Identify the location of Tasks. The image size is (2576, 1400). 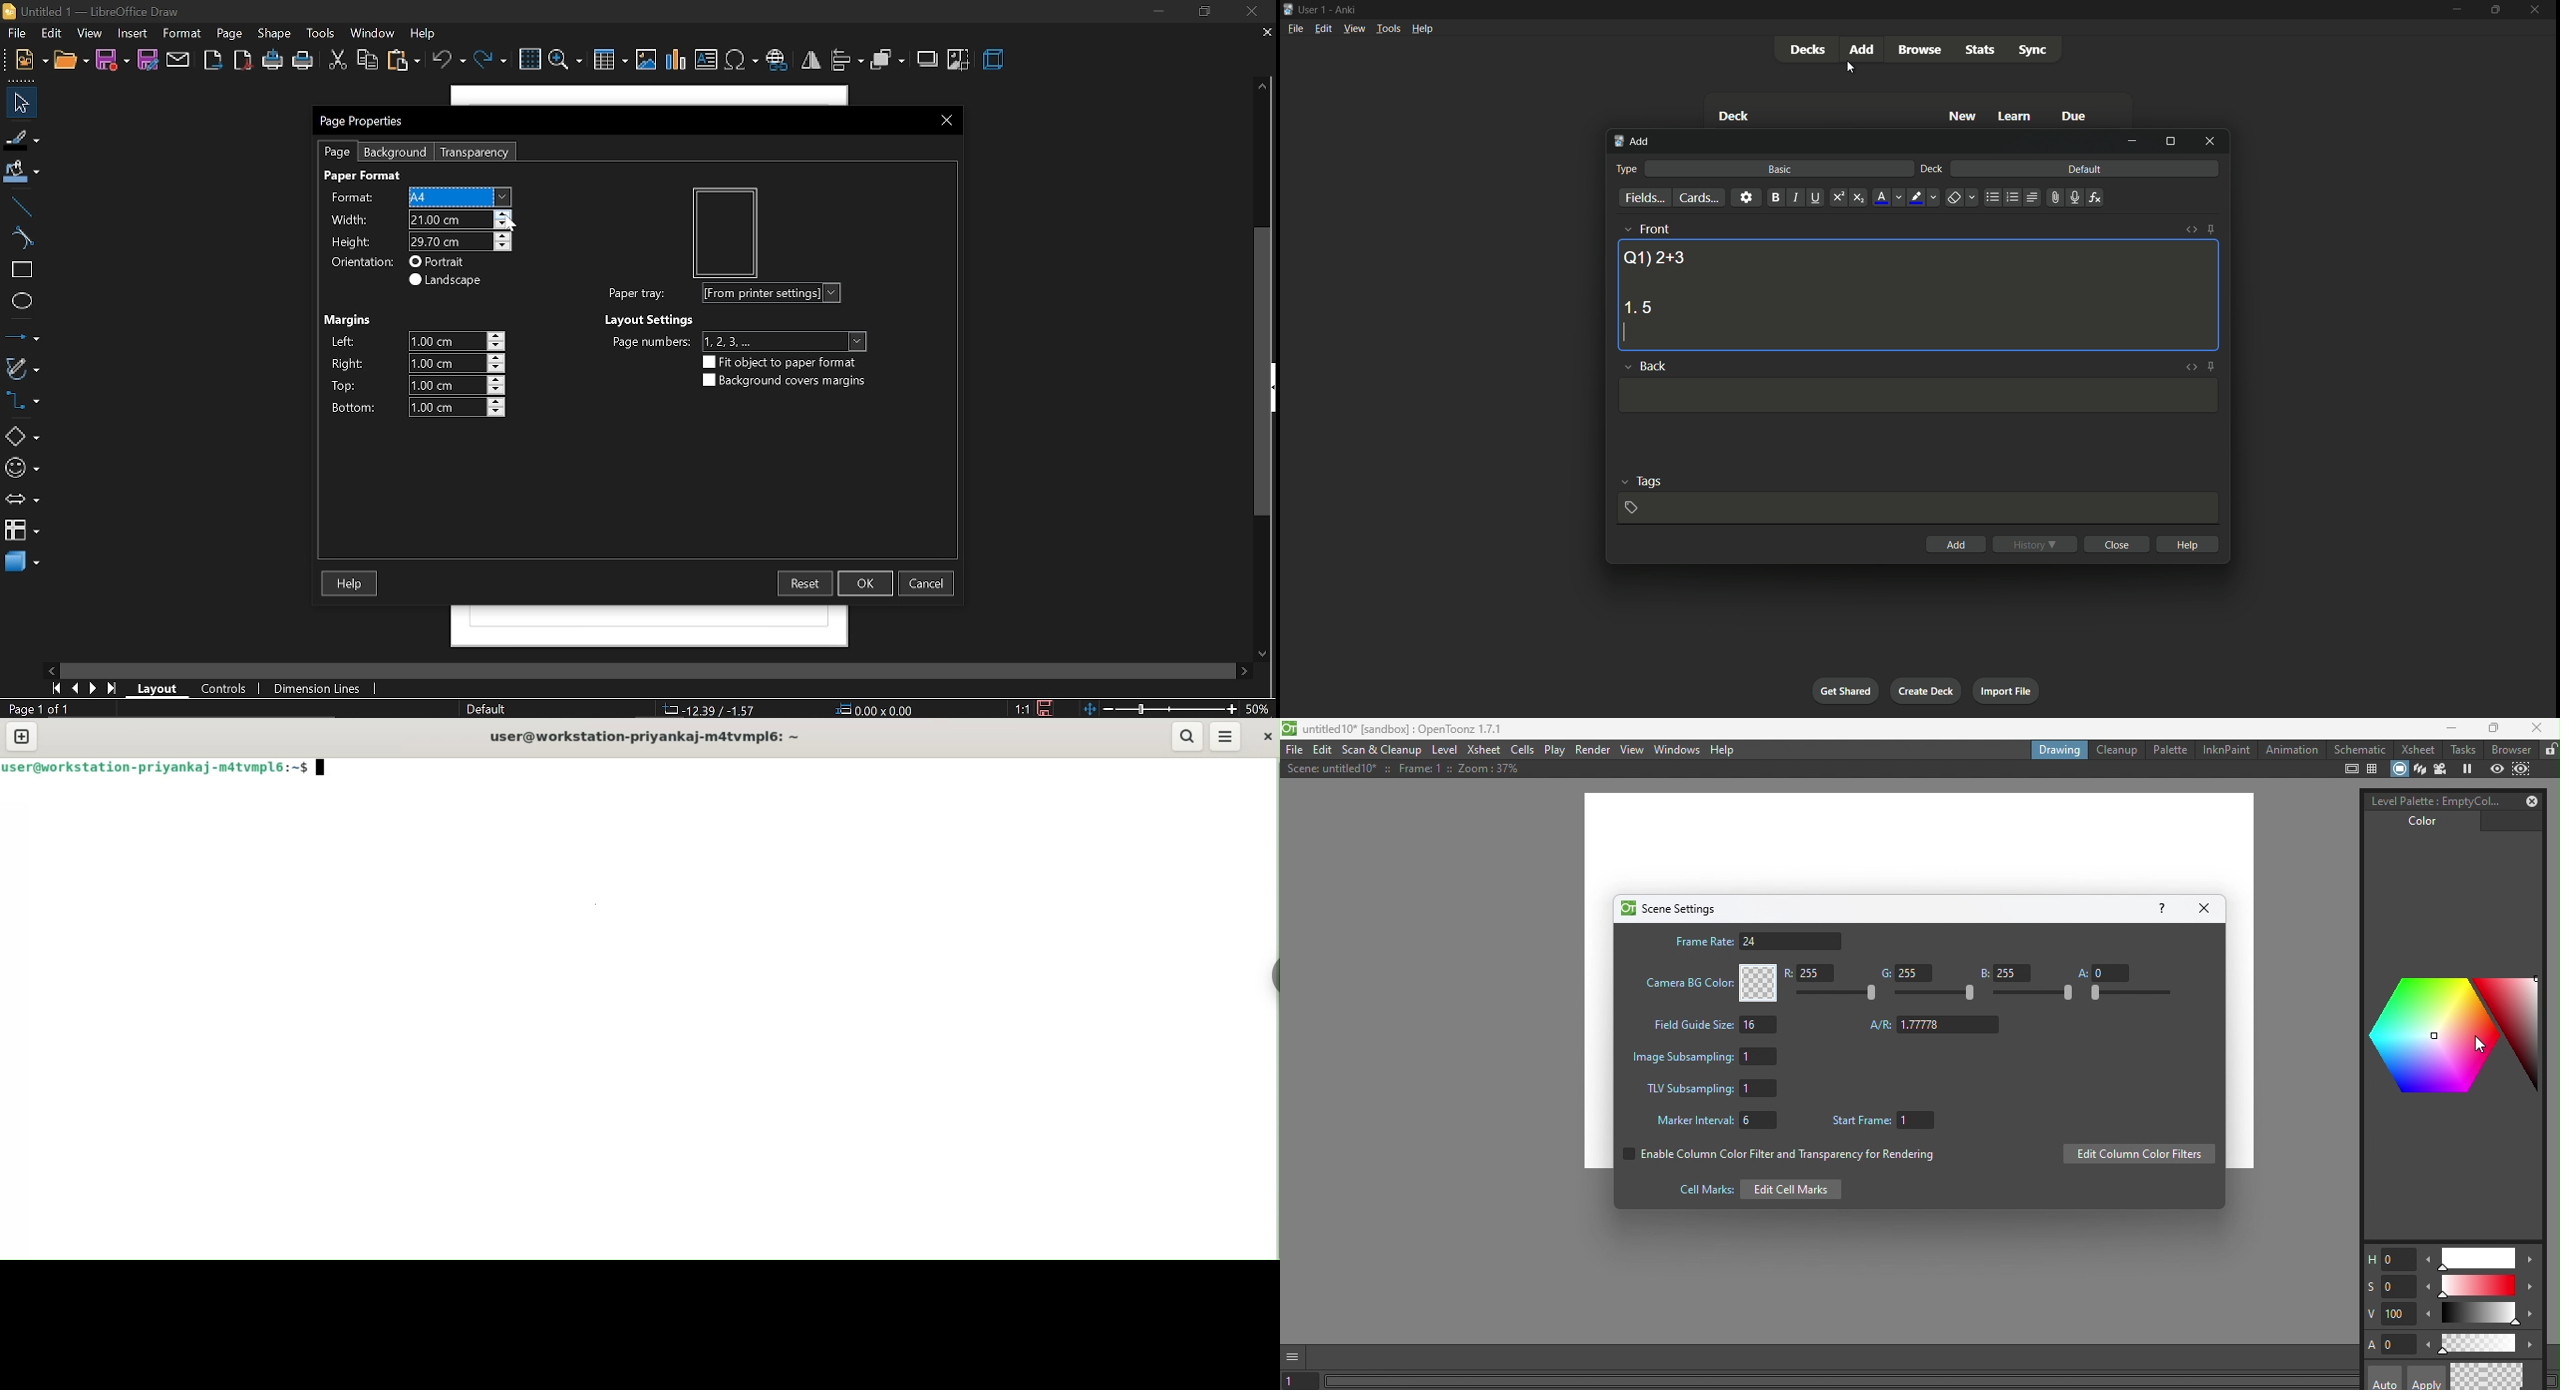
(2463, 750).